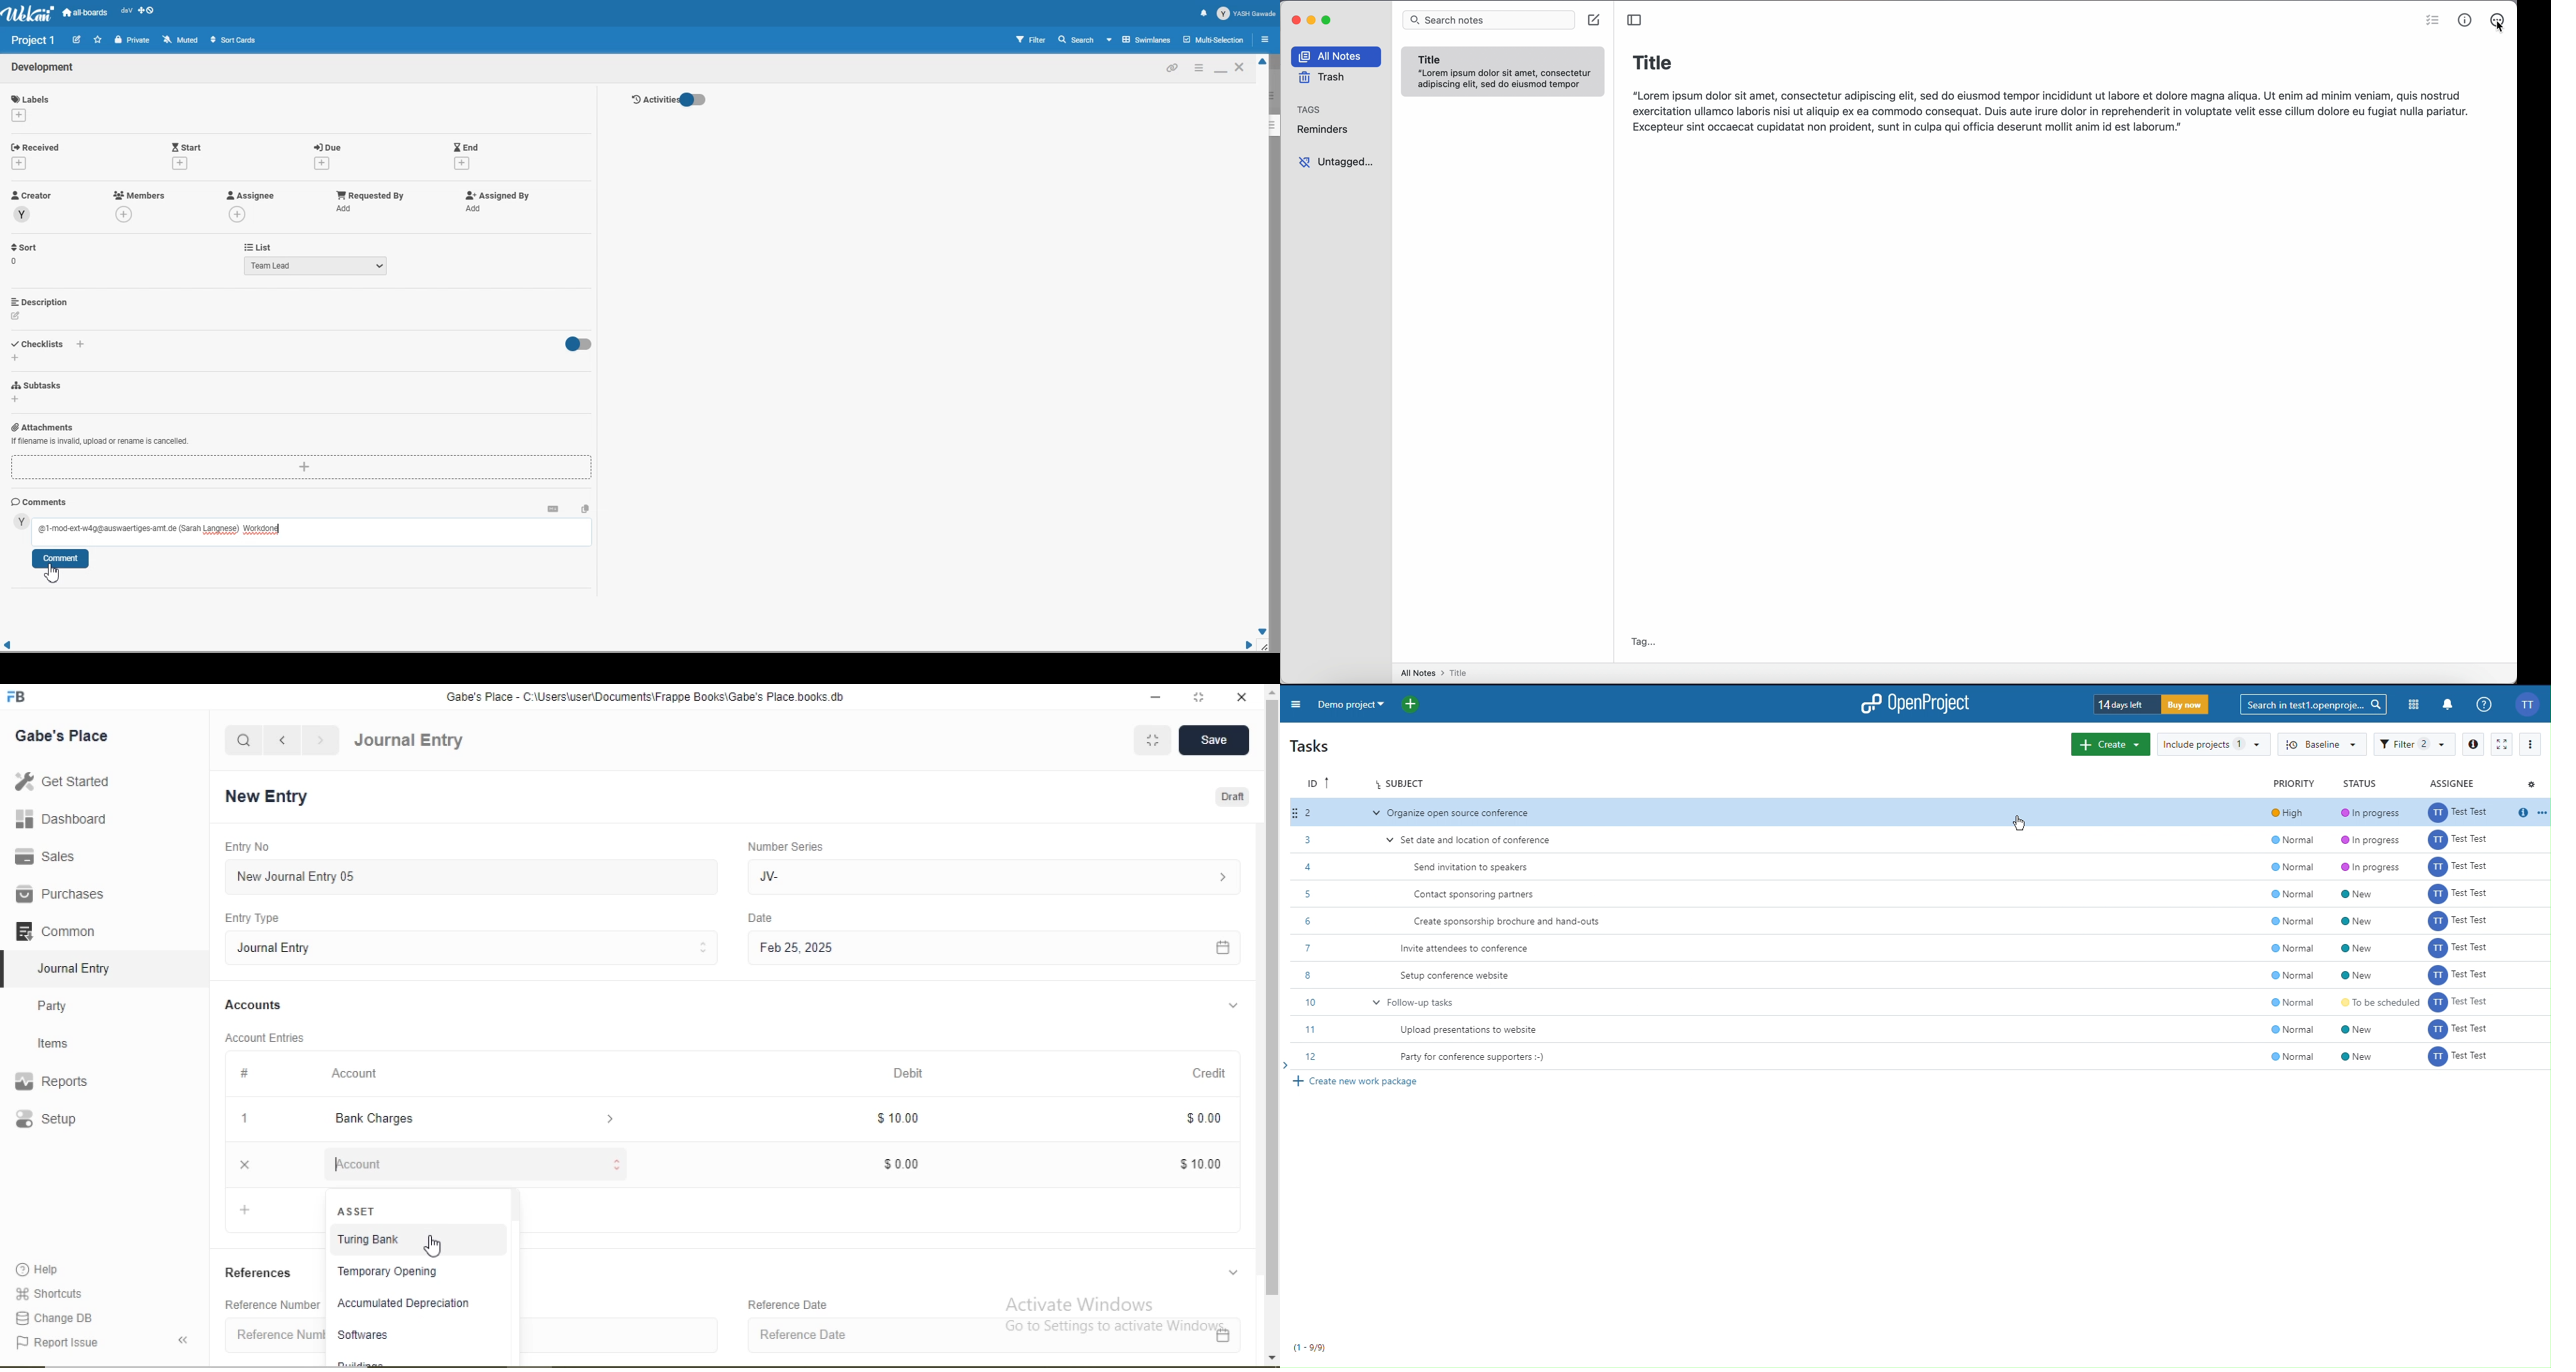  I want to click on add, so click(179, 163).